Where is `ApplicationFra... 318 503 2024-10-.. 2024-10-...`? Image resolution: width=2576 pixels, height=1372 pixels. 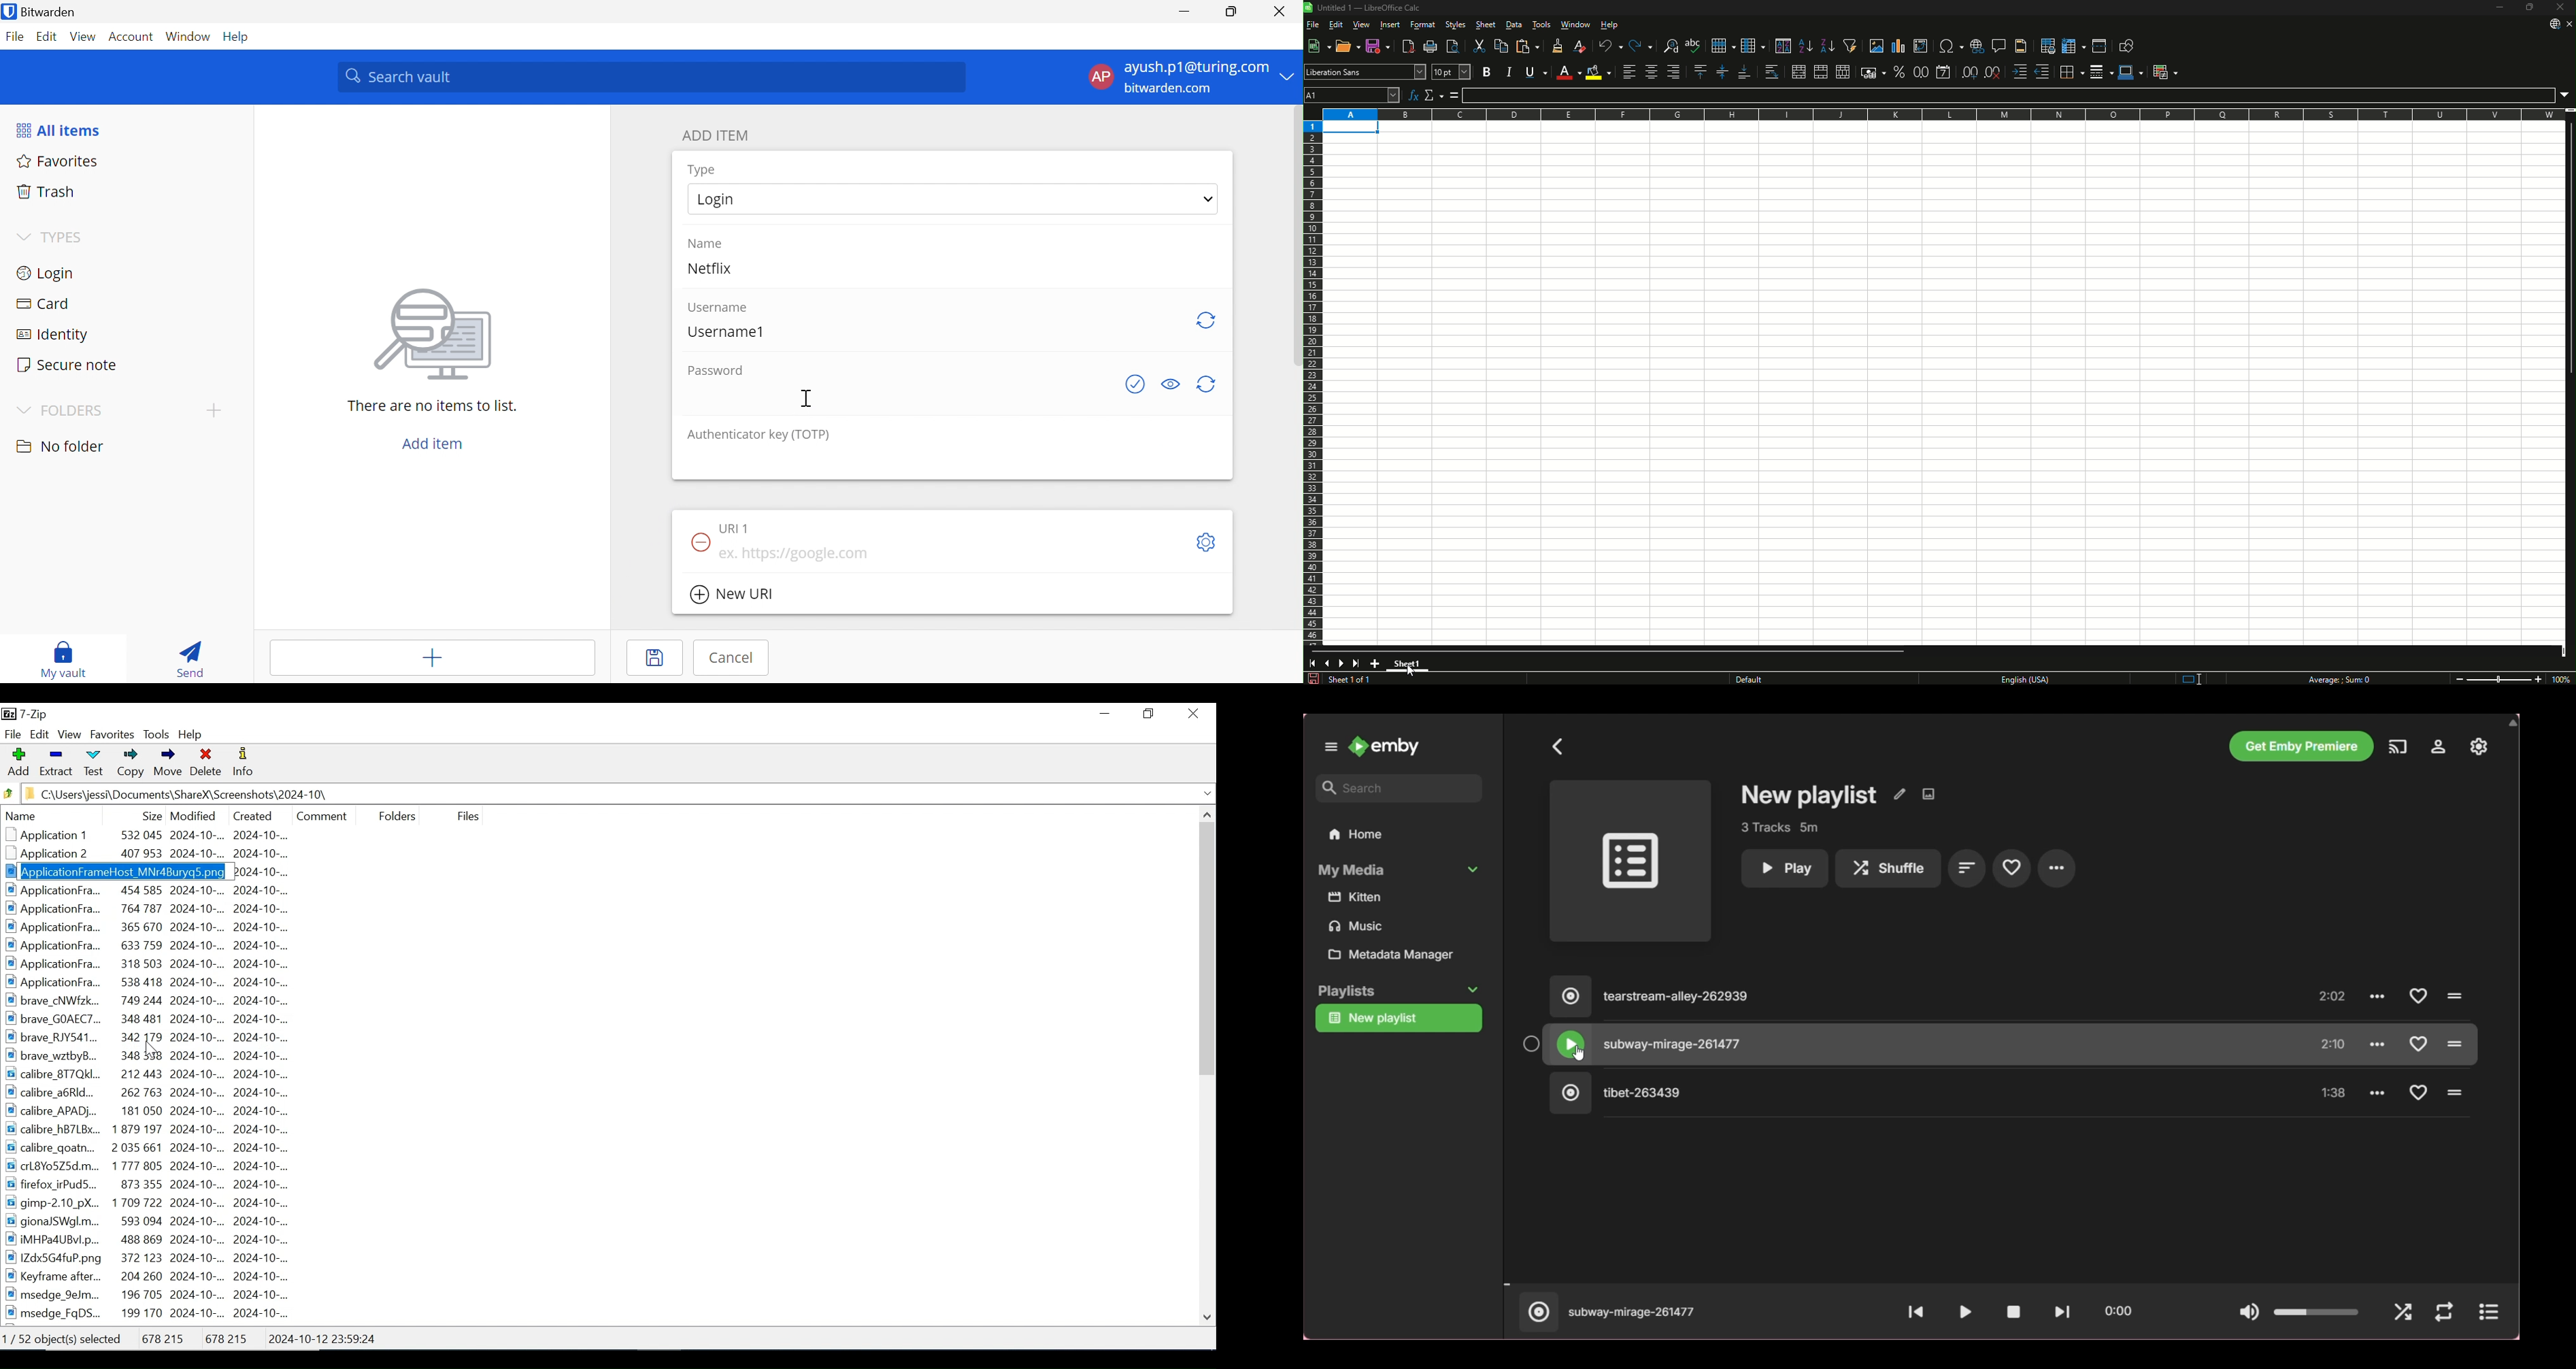 ApplicationFra... 318 503 2024-10-.. 2024-10-... is located at coordinates (155, 964).